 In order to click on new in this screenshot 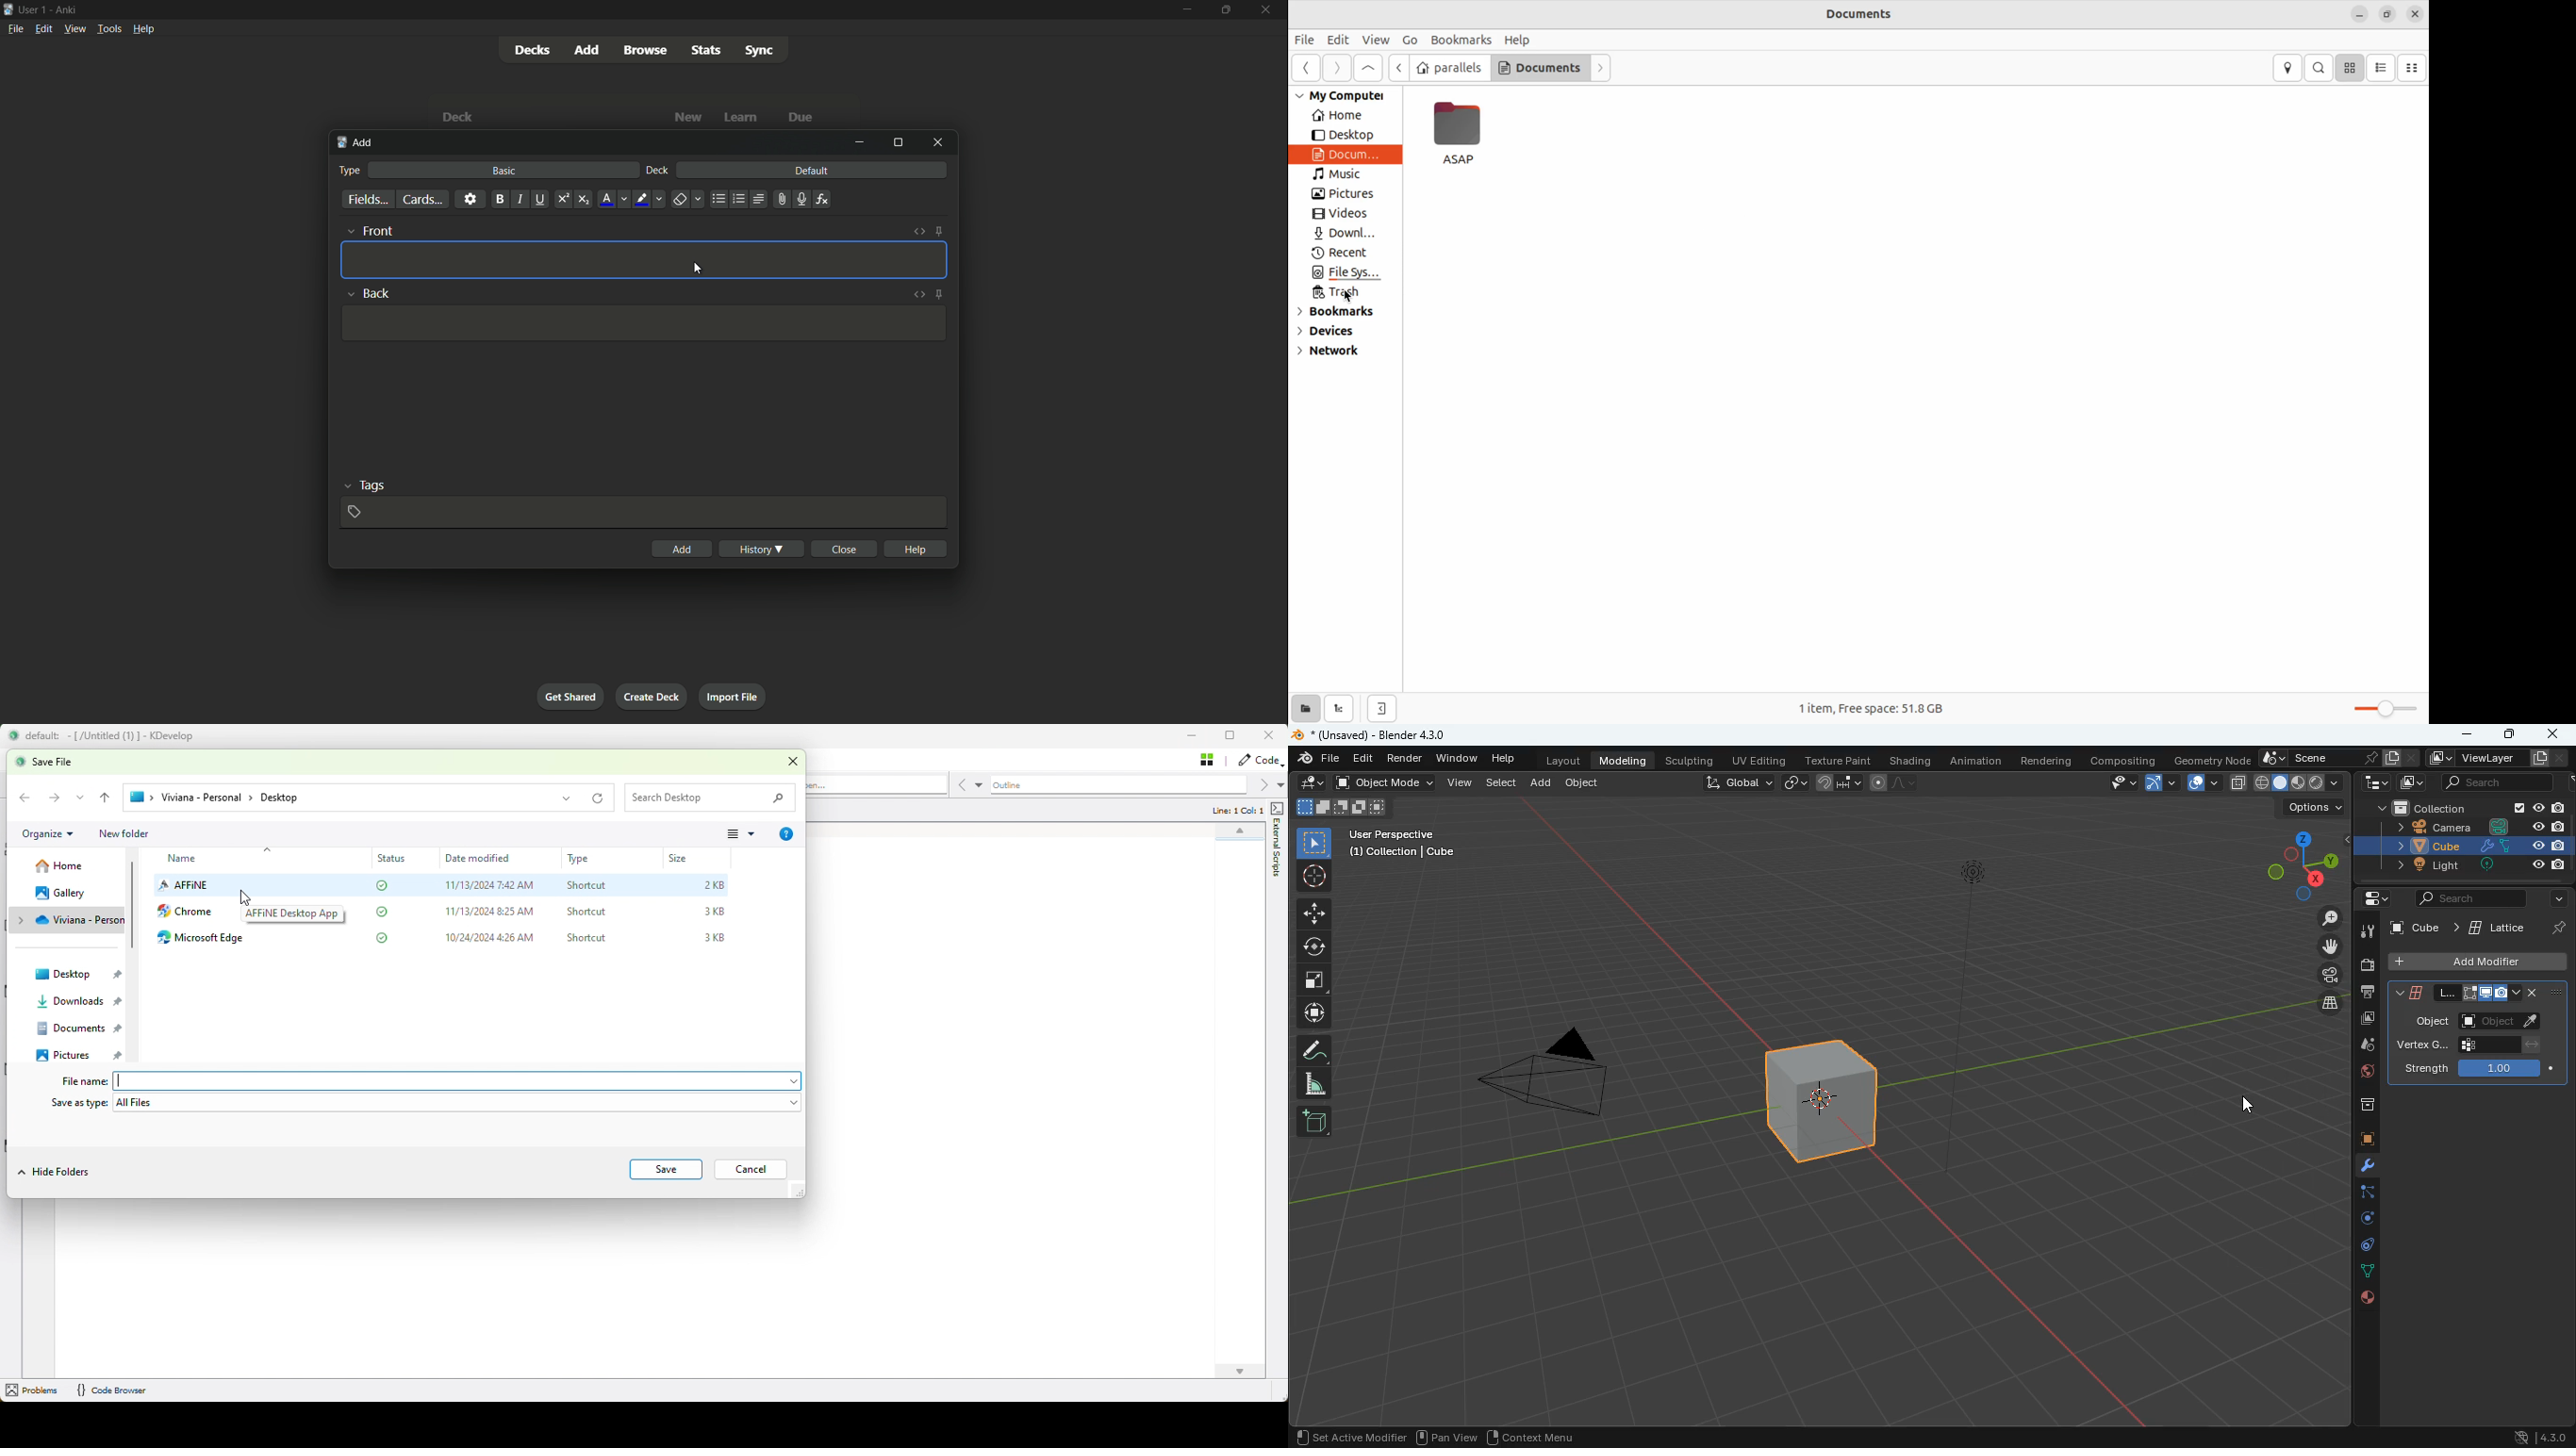, I will do `click(689, 117)`.